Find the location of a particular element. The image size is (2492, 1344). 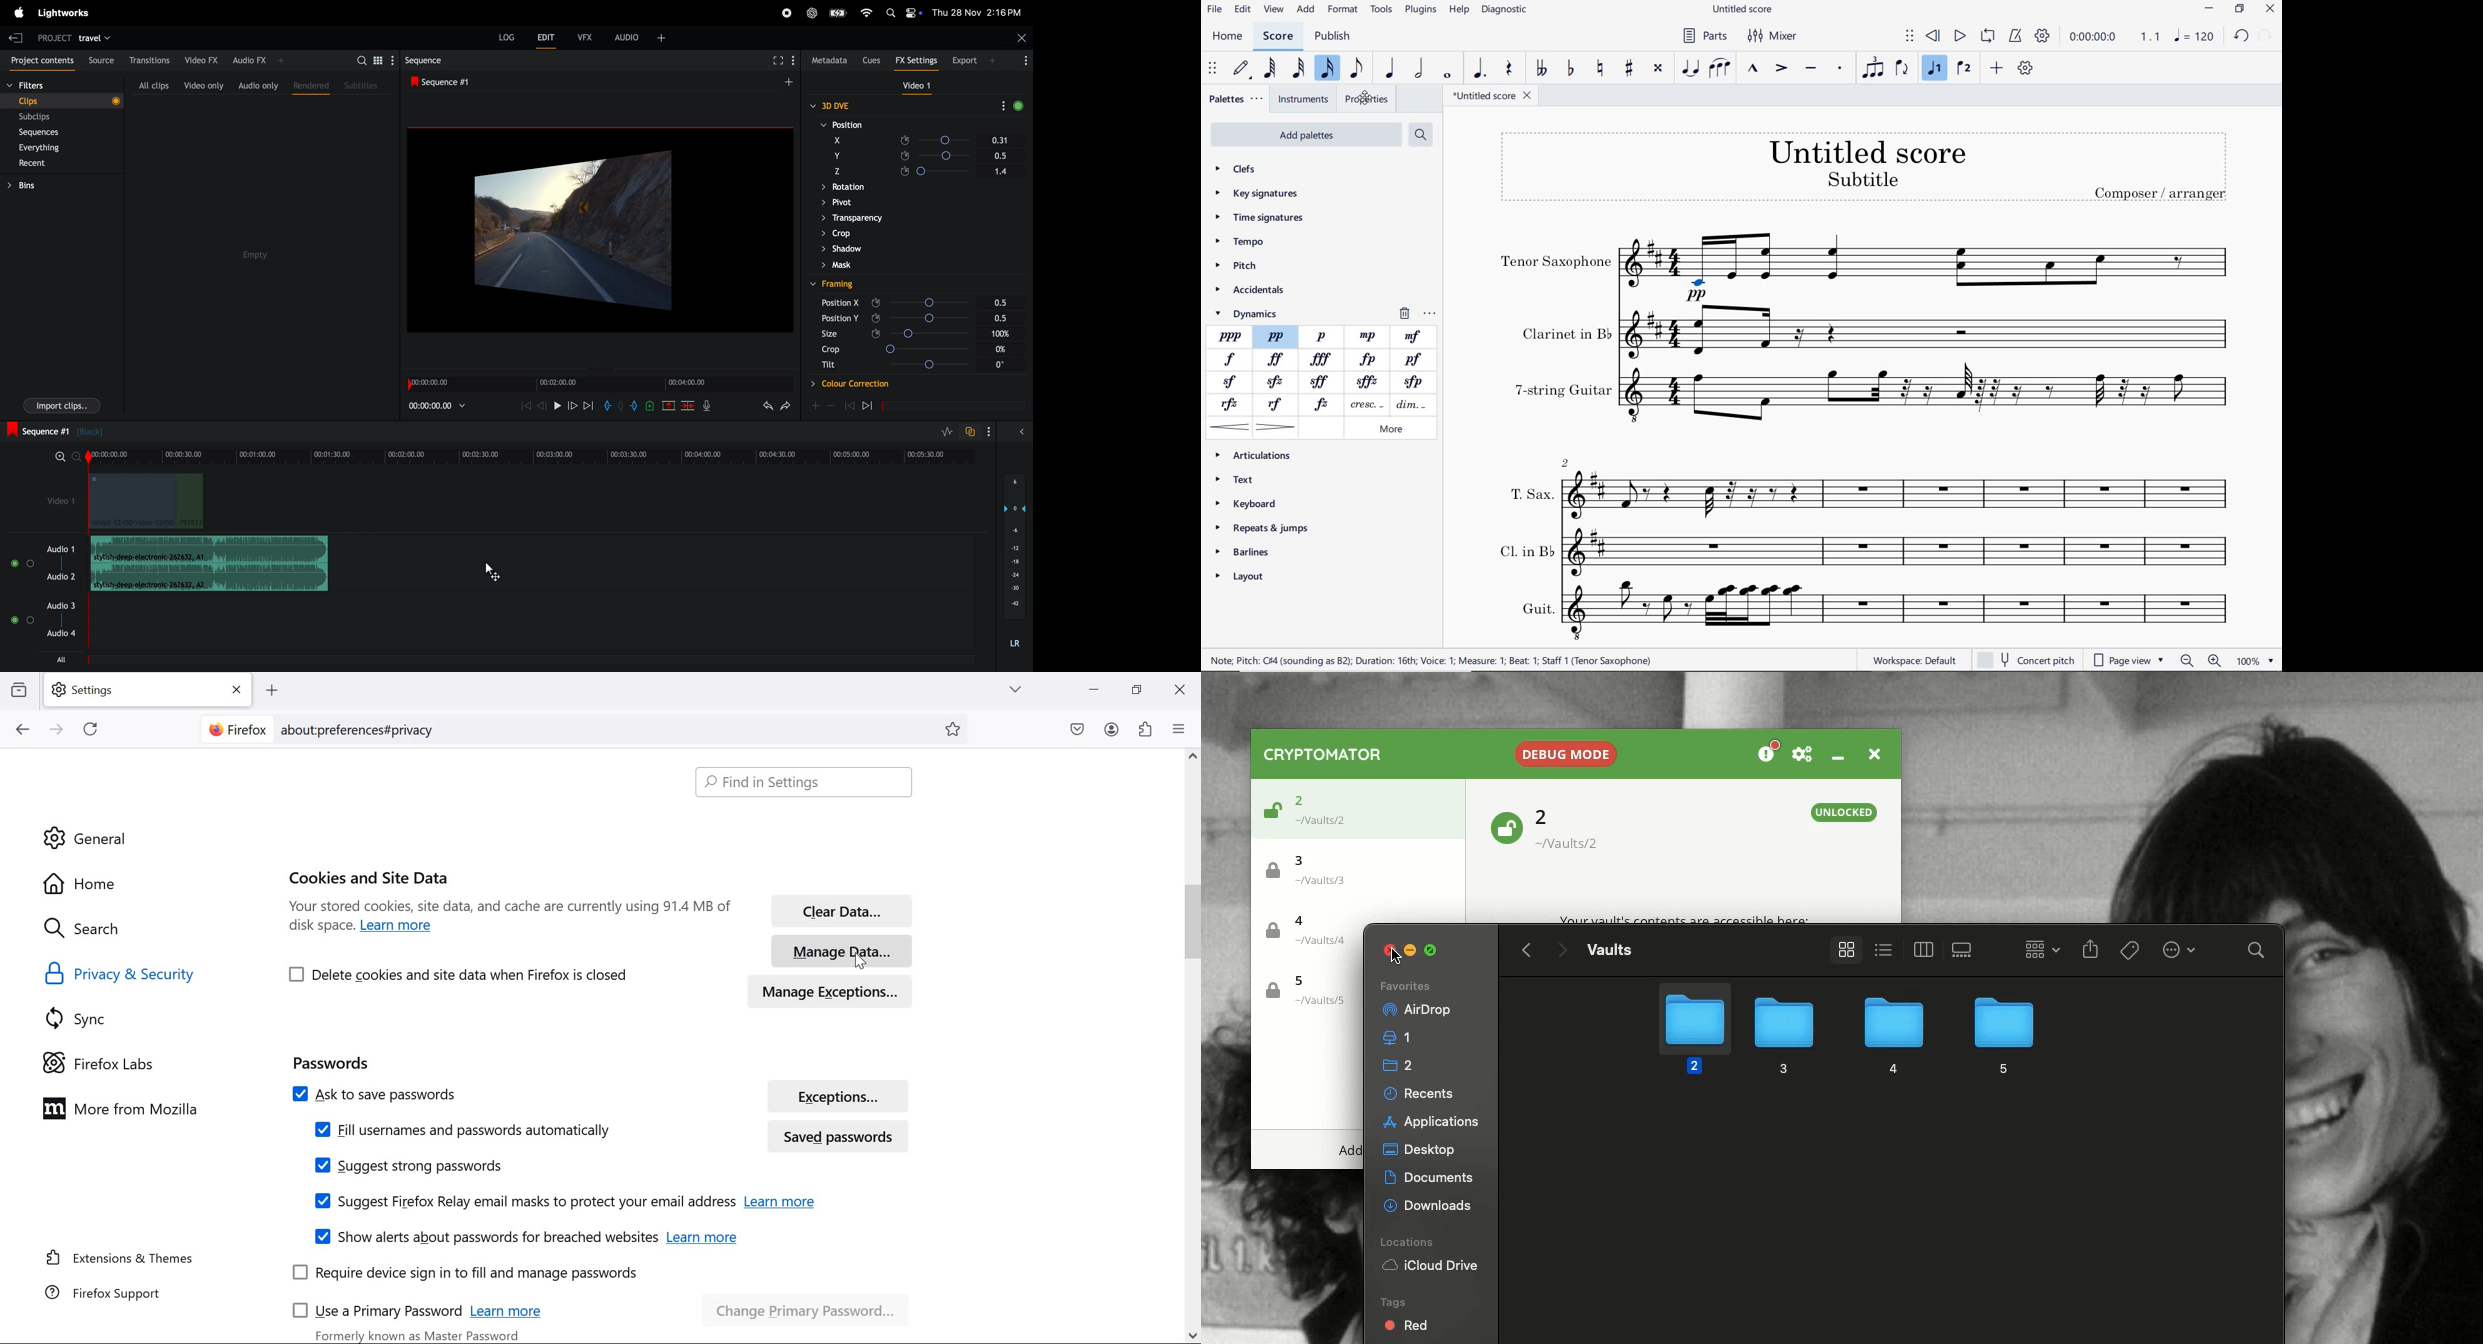

position X is located at coordinates (841, 125).